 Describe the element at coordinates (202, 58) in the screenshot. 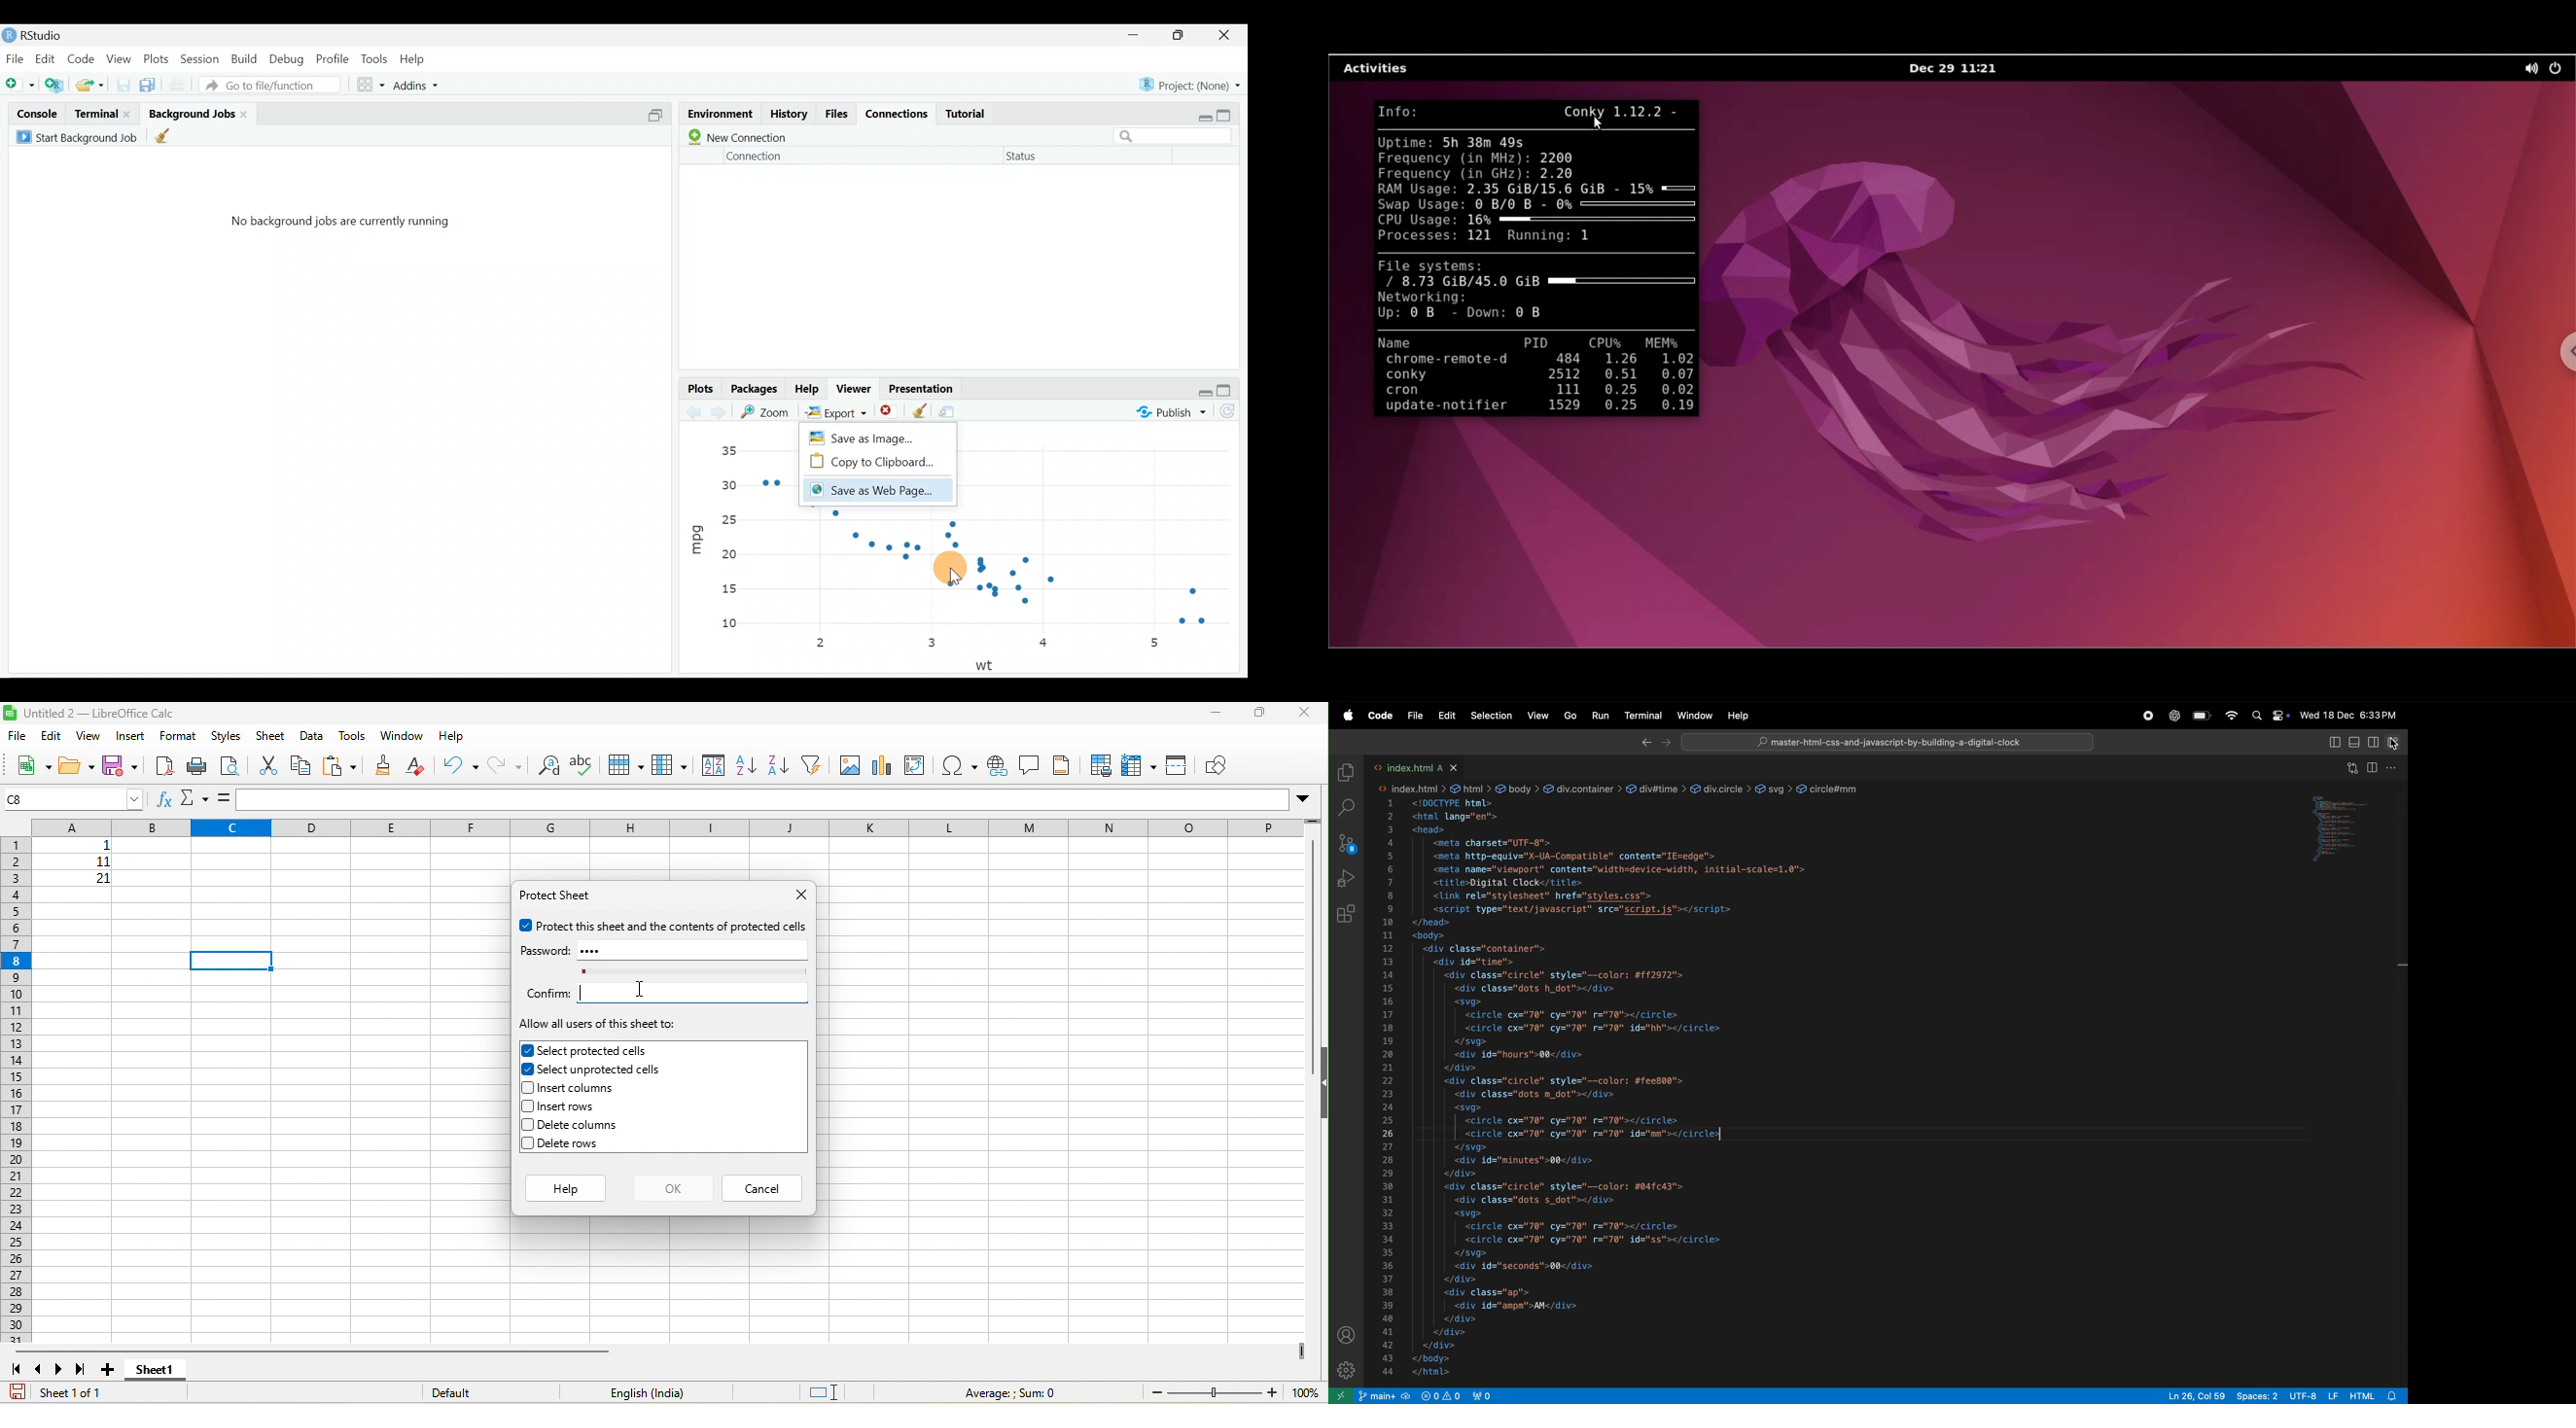

I see `Session` at that location.